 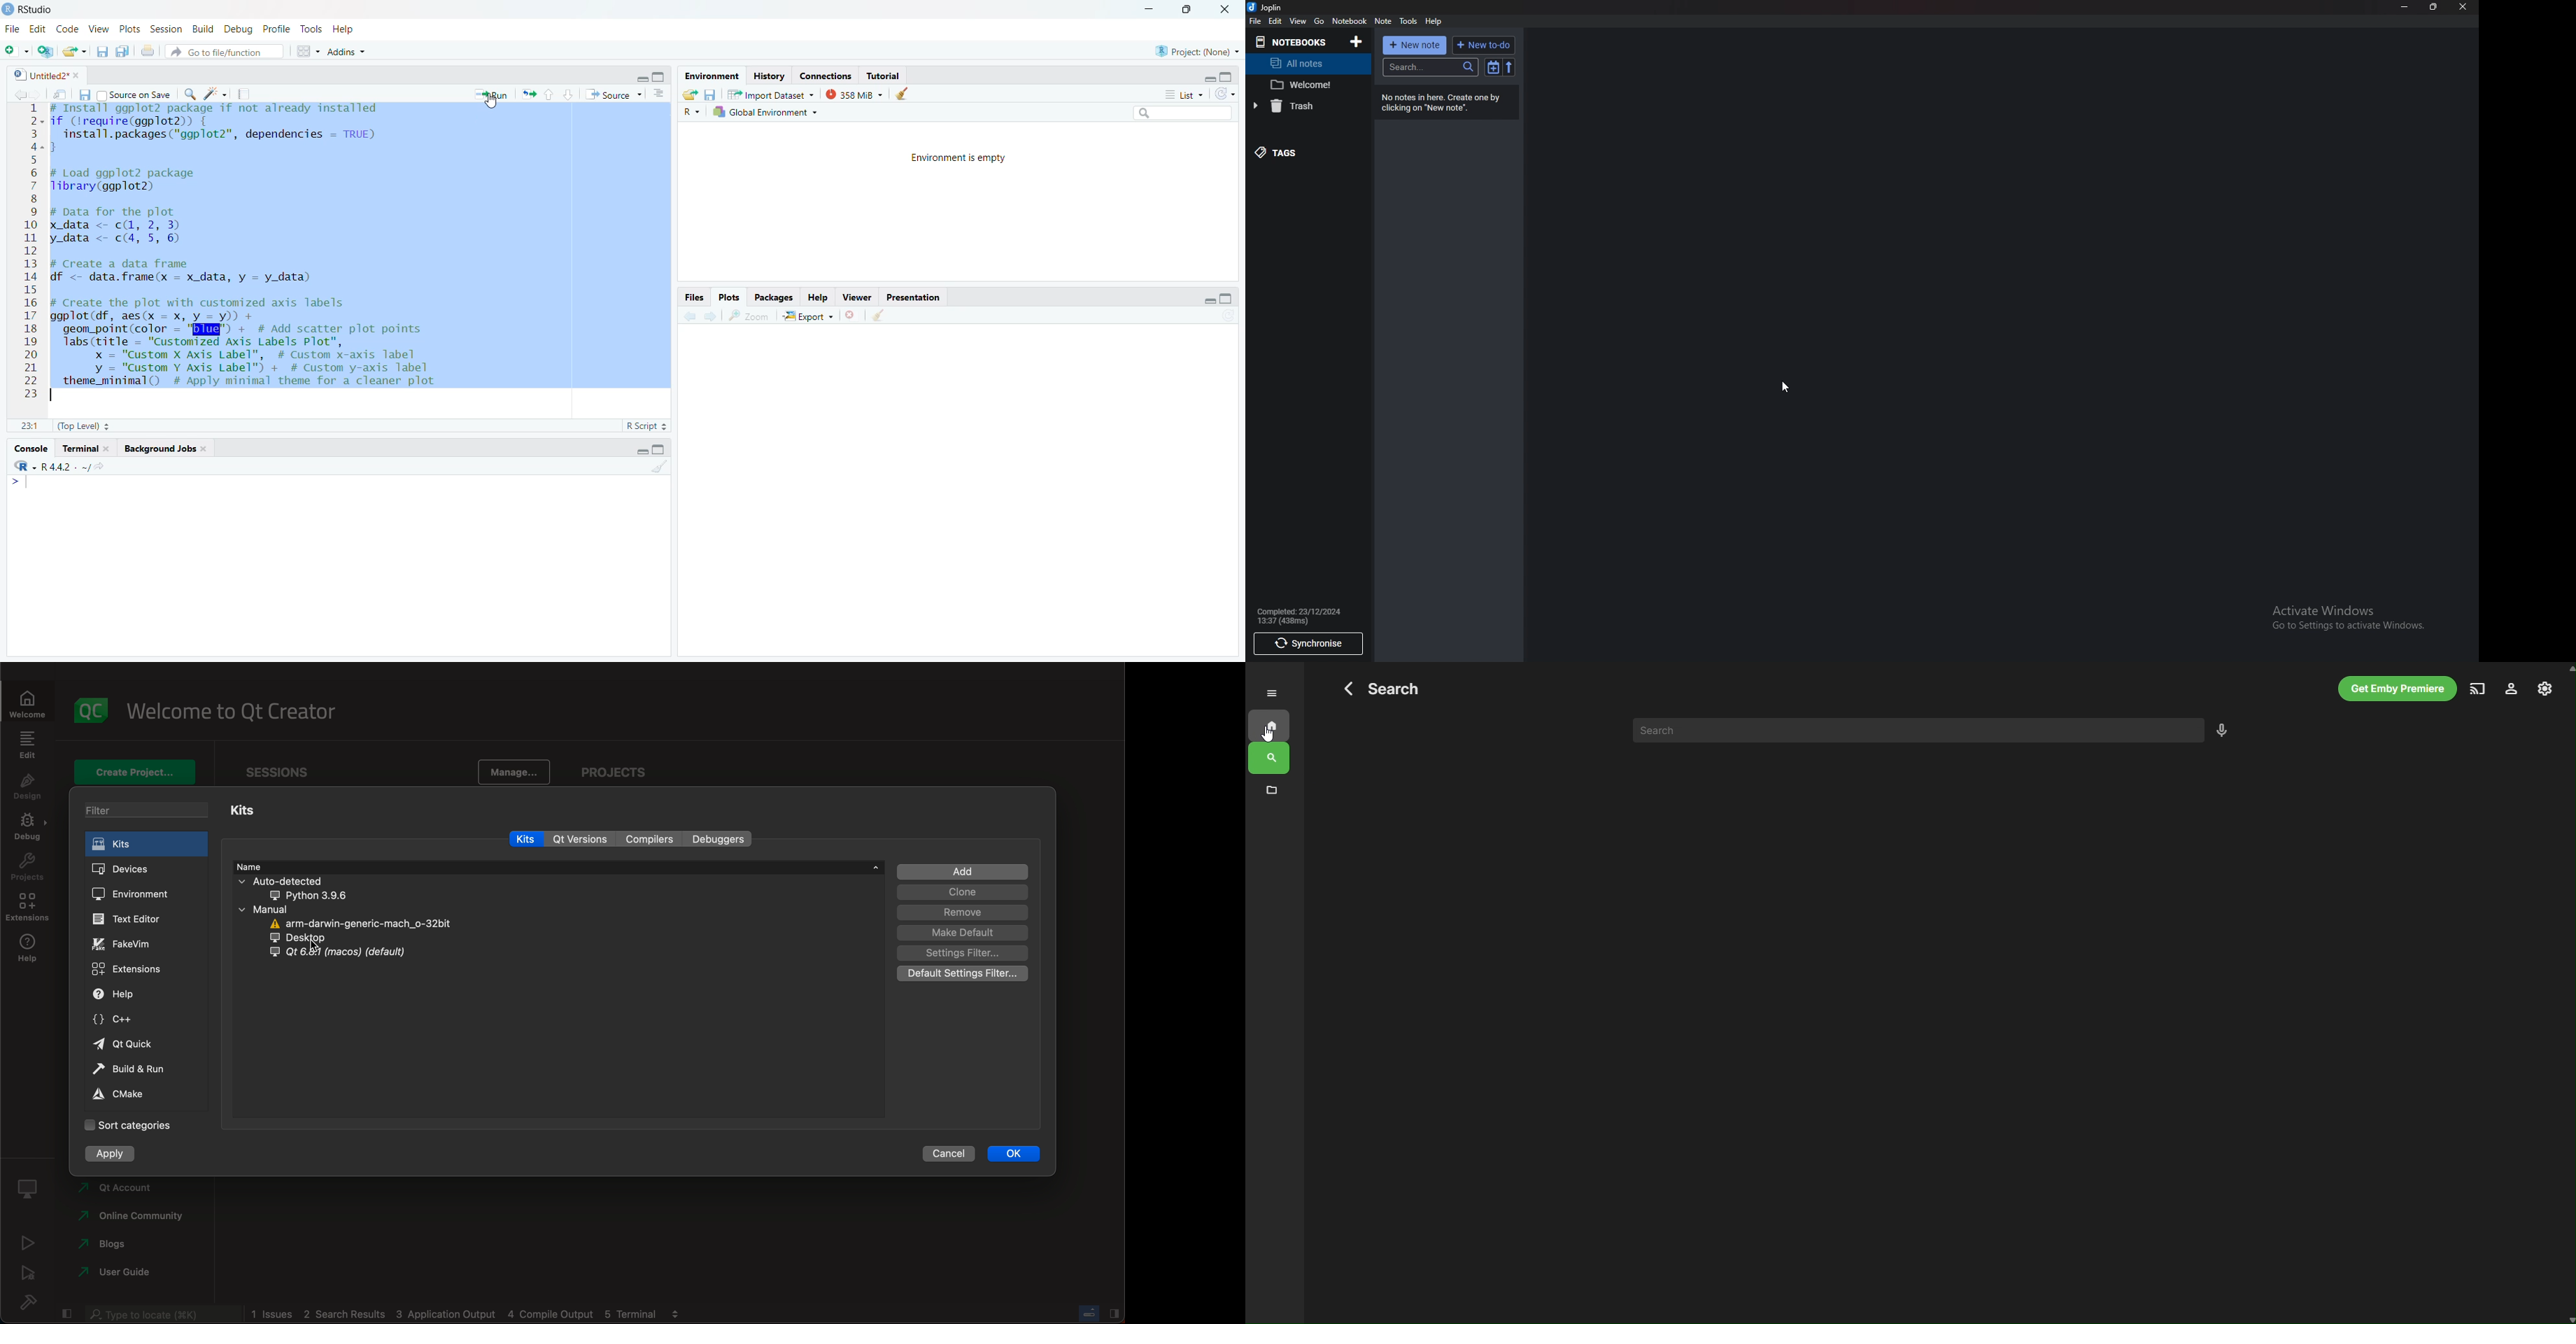 What do you see at coordinates (687, 297) in the screenshot?
I see `Files` at bounding box center [687, 297].